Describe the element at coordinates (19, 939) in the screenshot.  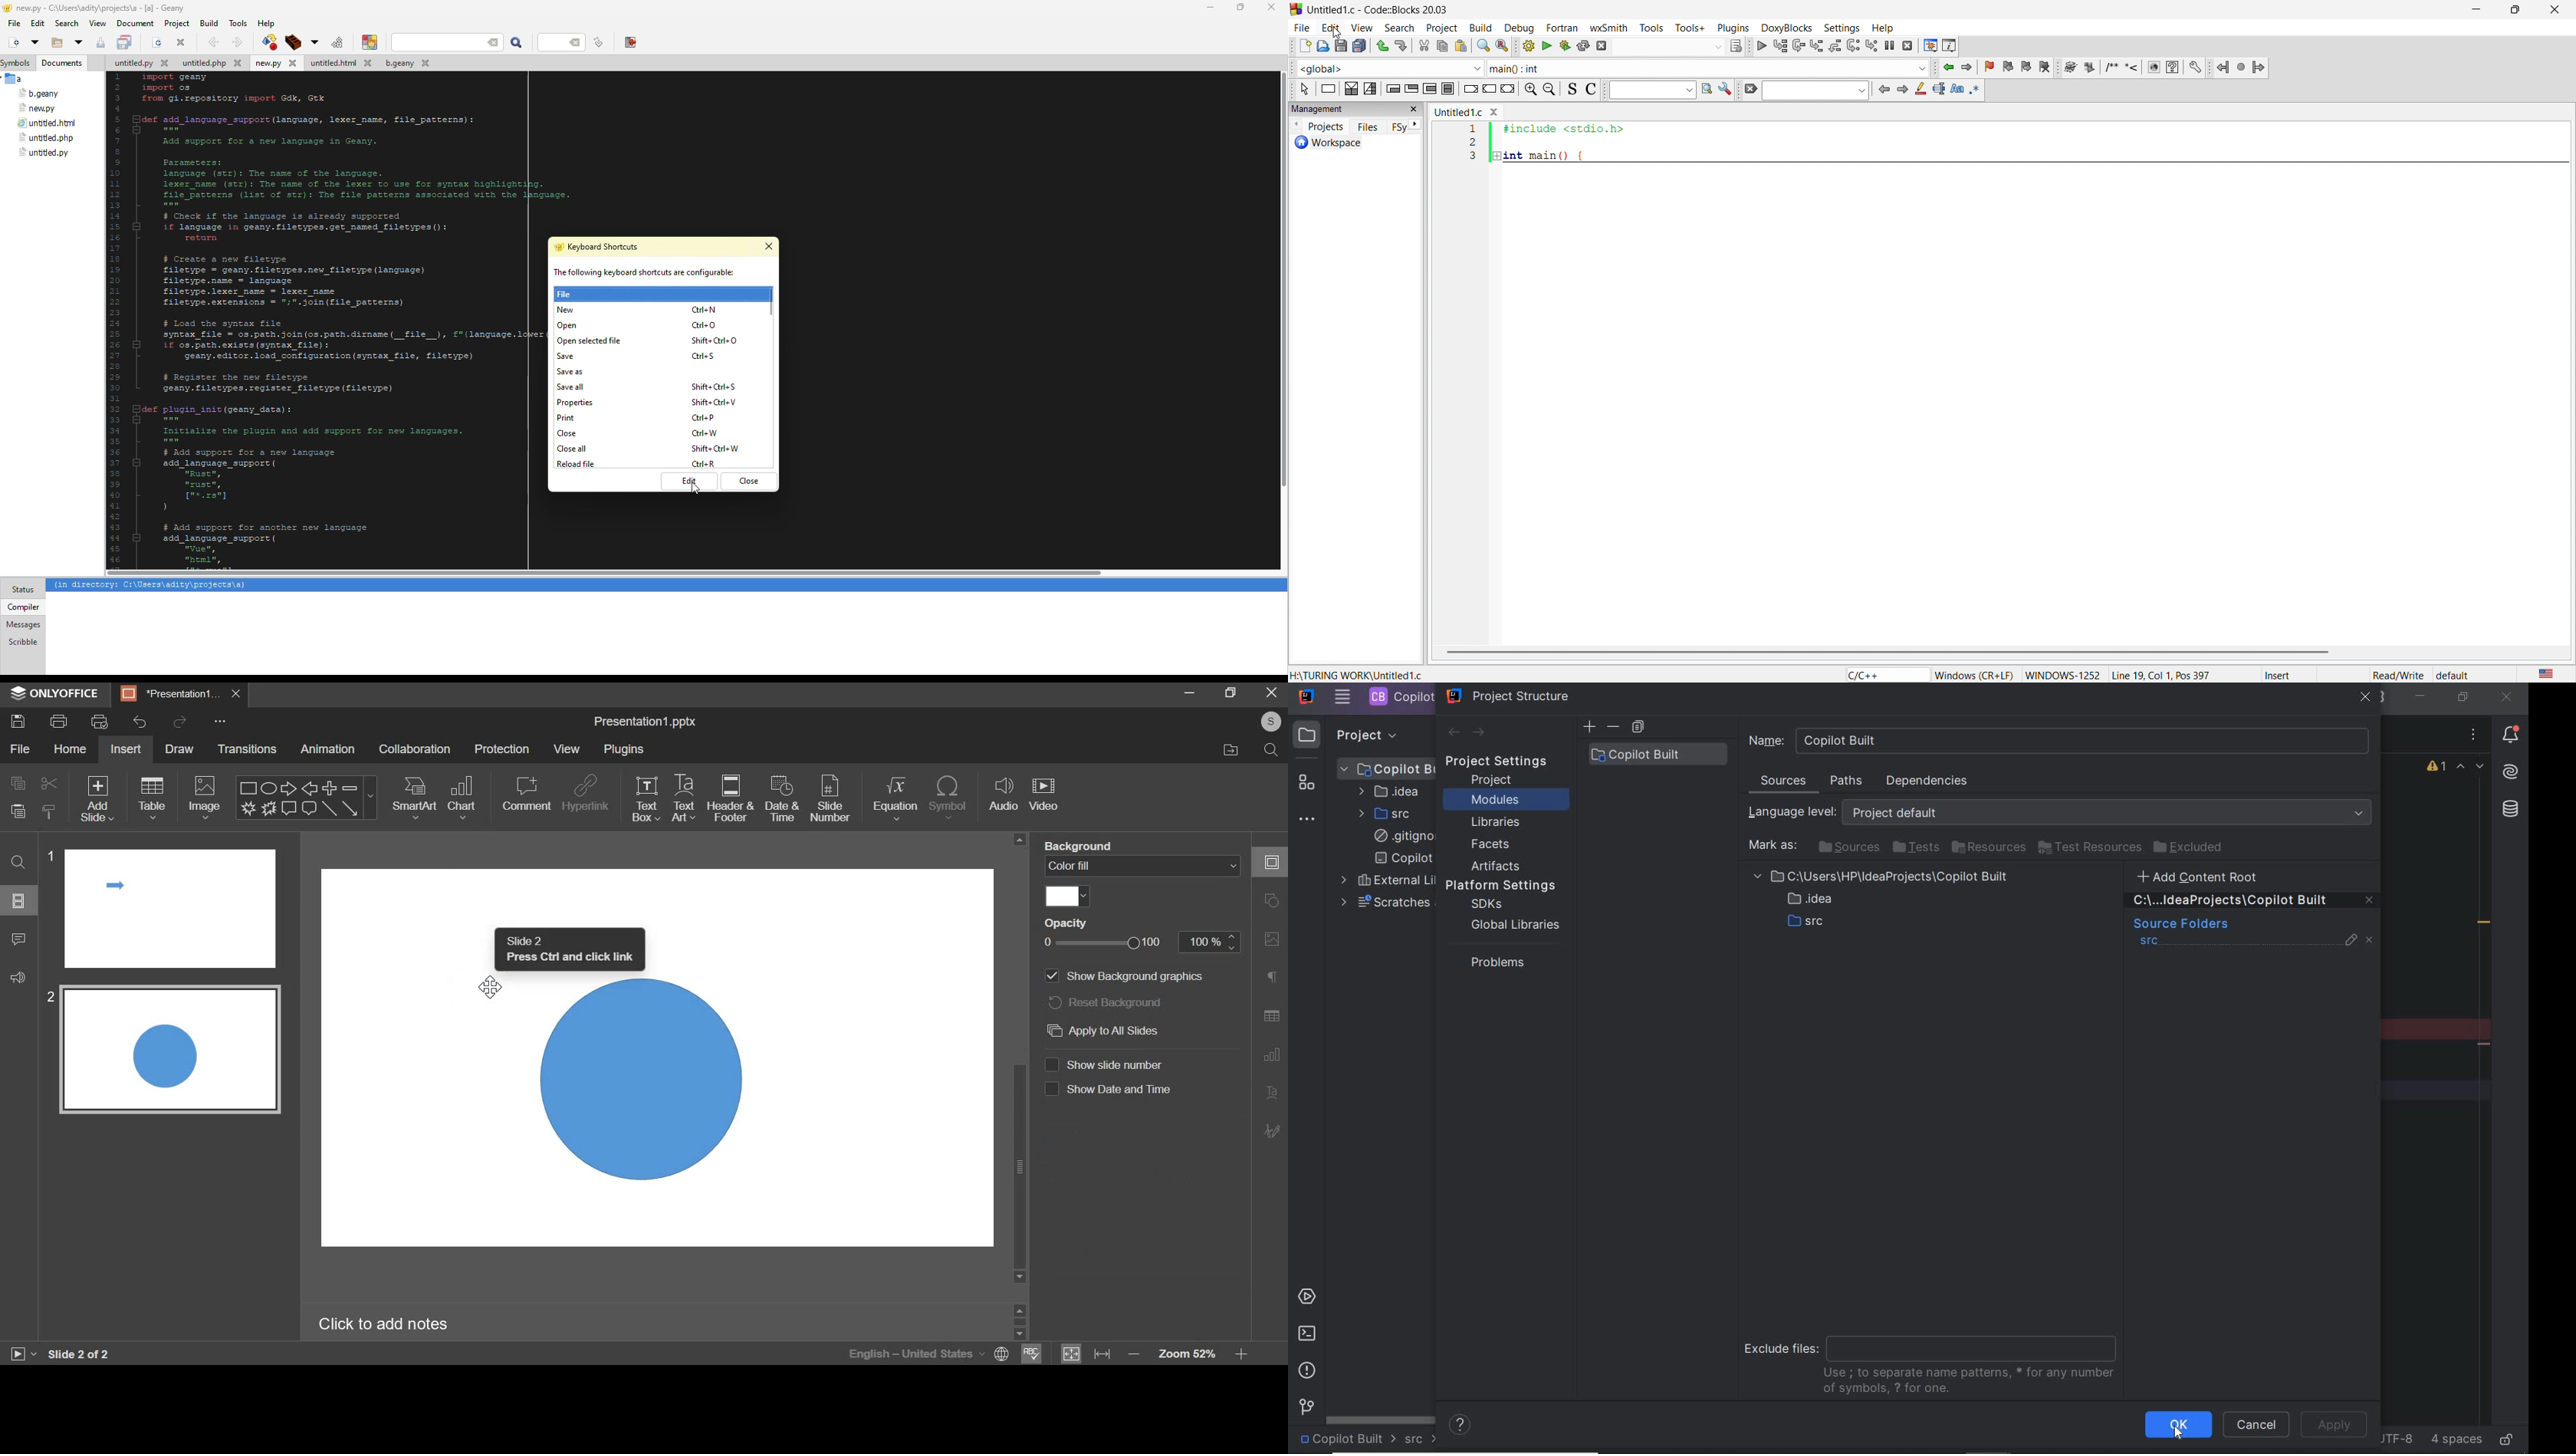
I see `comment` at that location.